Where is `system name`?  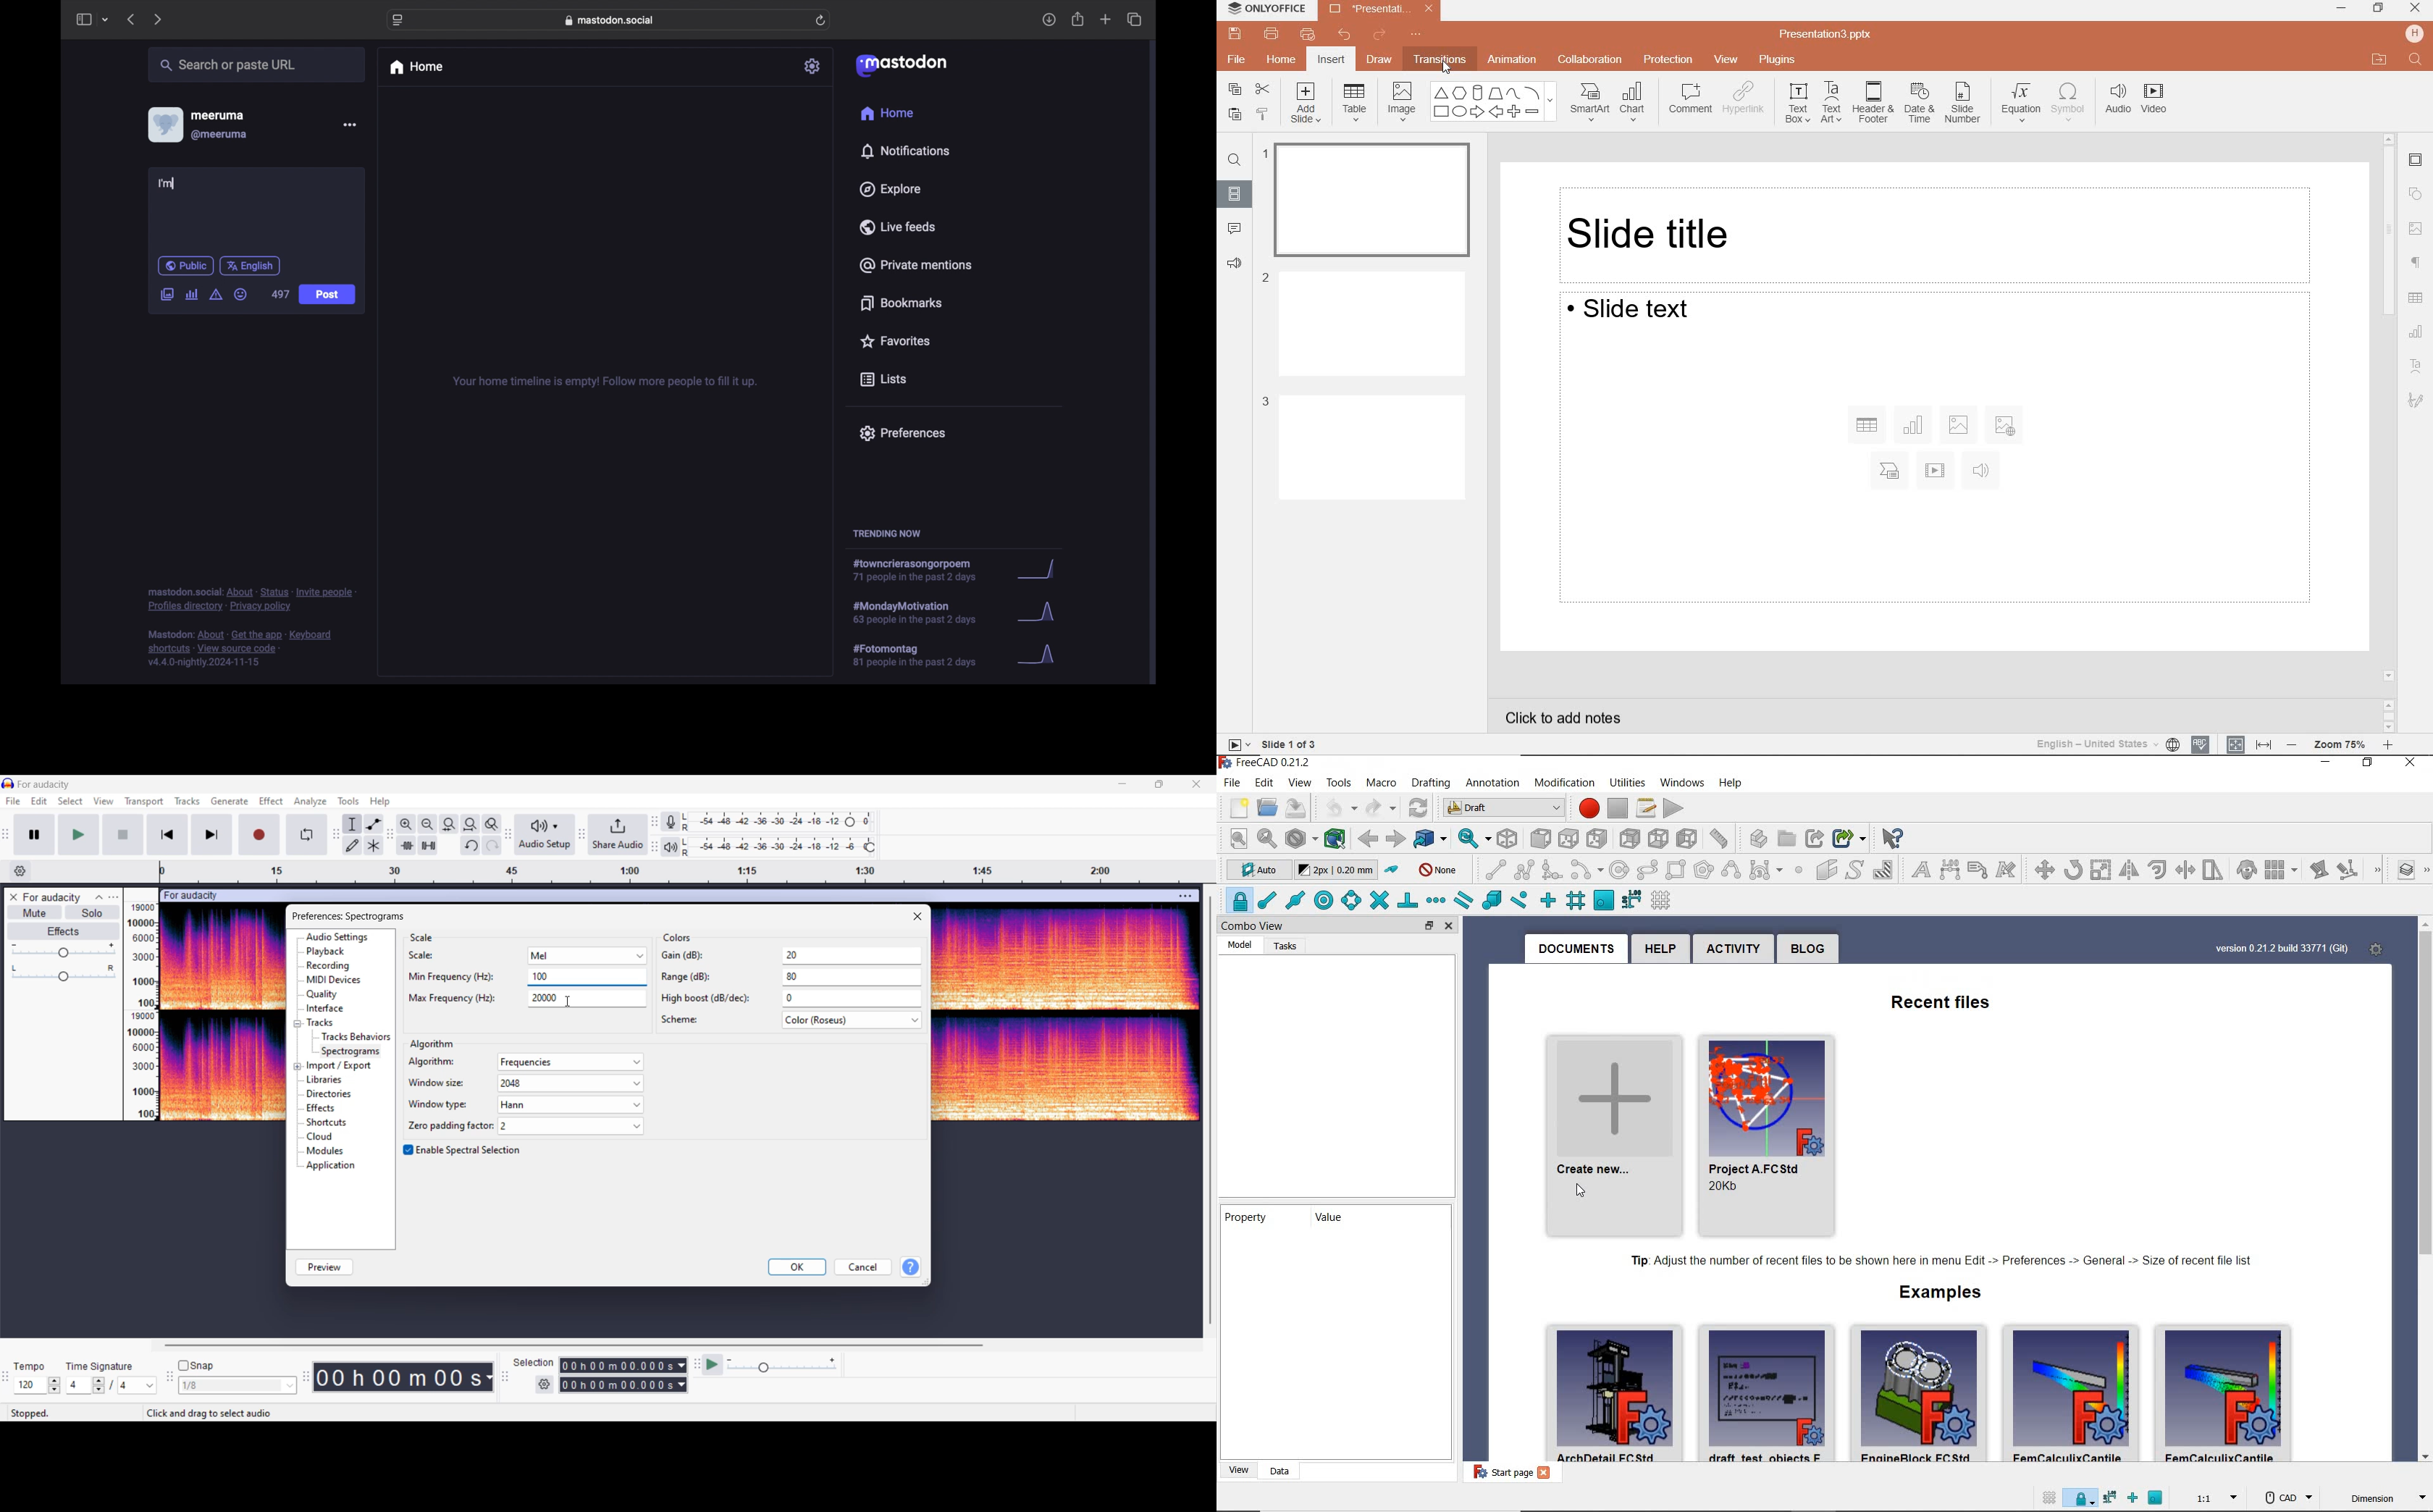 system name is located at coordinates (1267, 763).